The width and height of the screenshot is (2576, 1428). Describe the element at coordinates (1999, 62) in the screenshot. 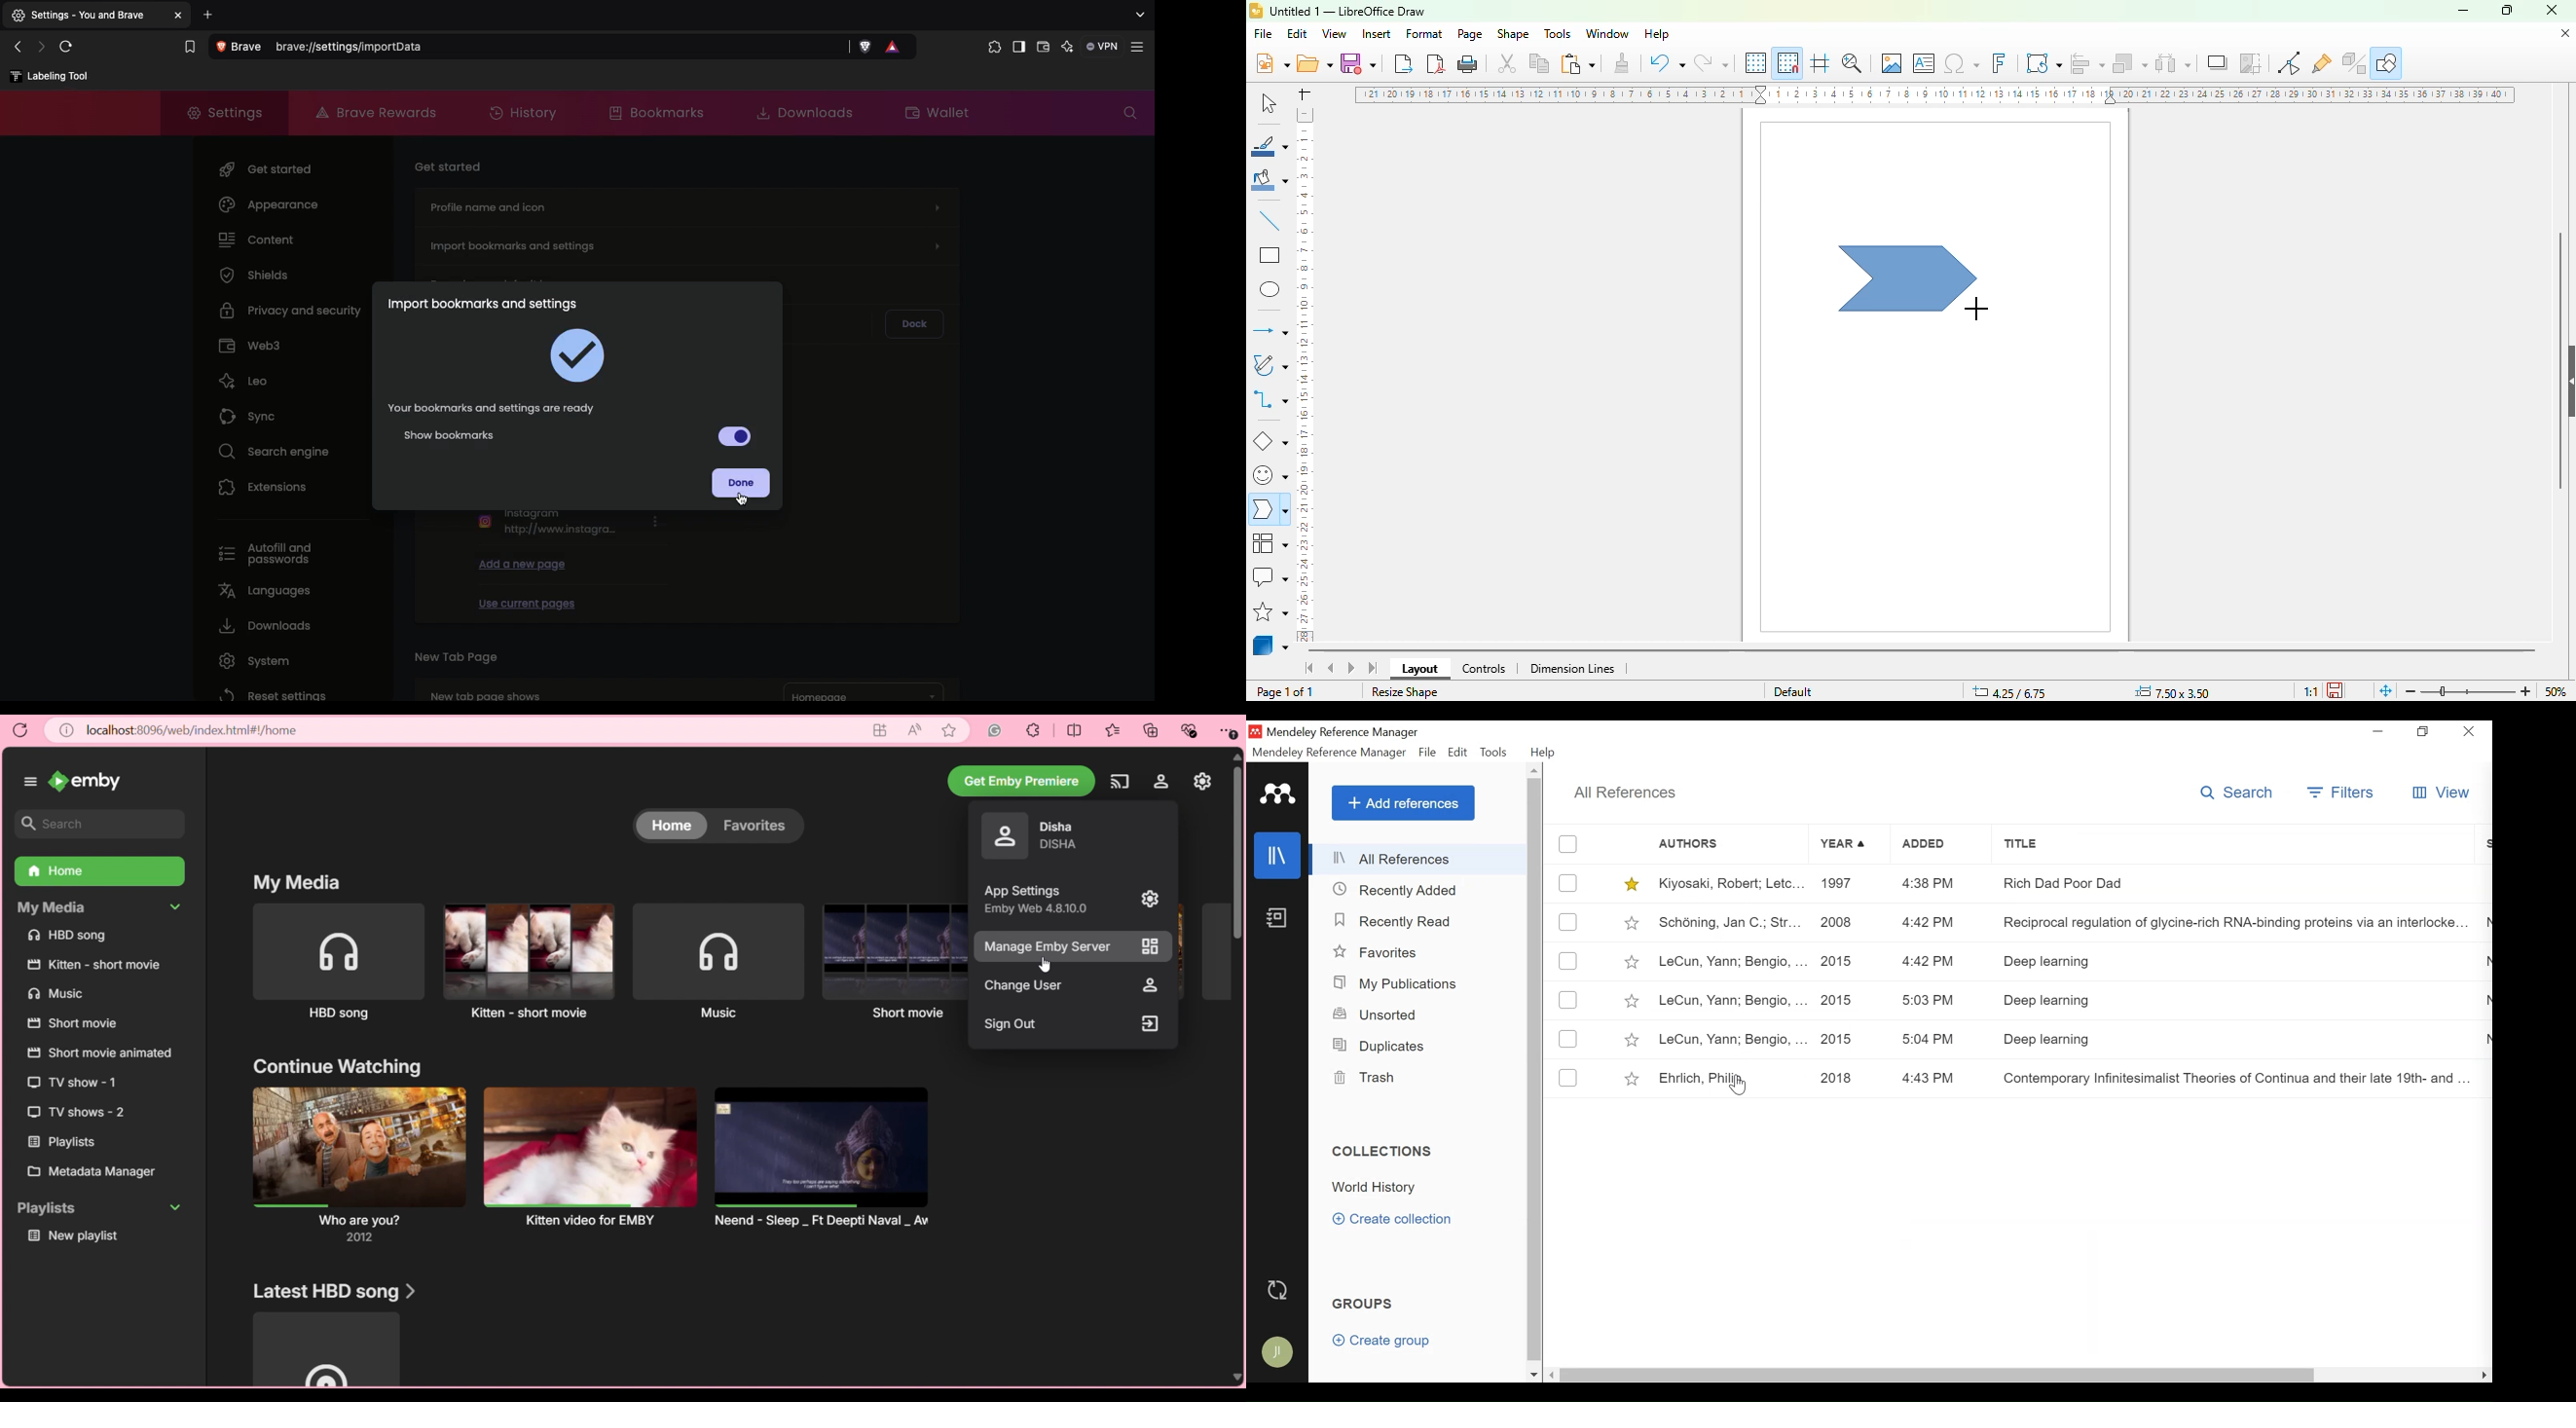

I see `insert fontwork text` at that location.